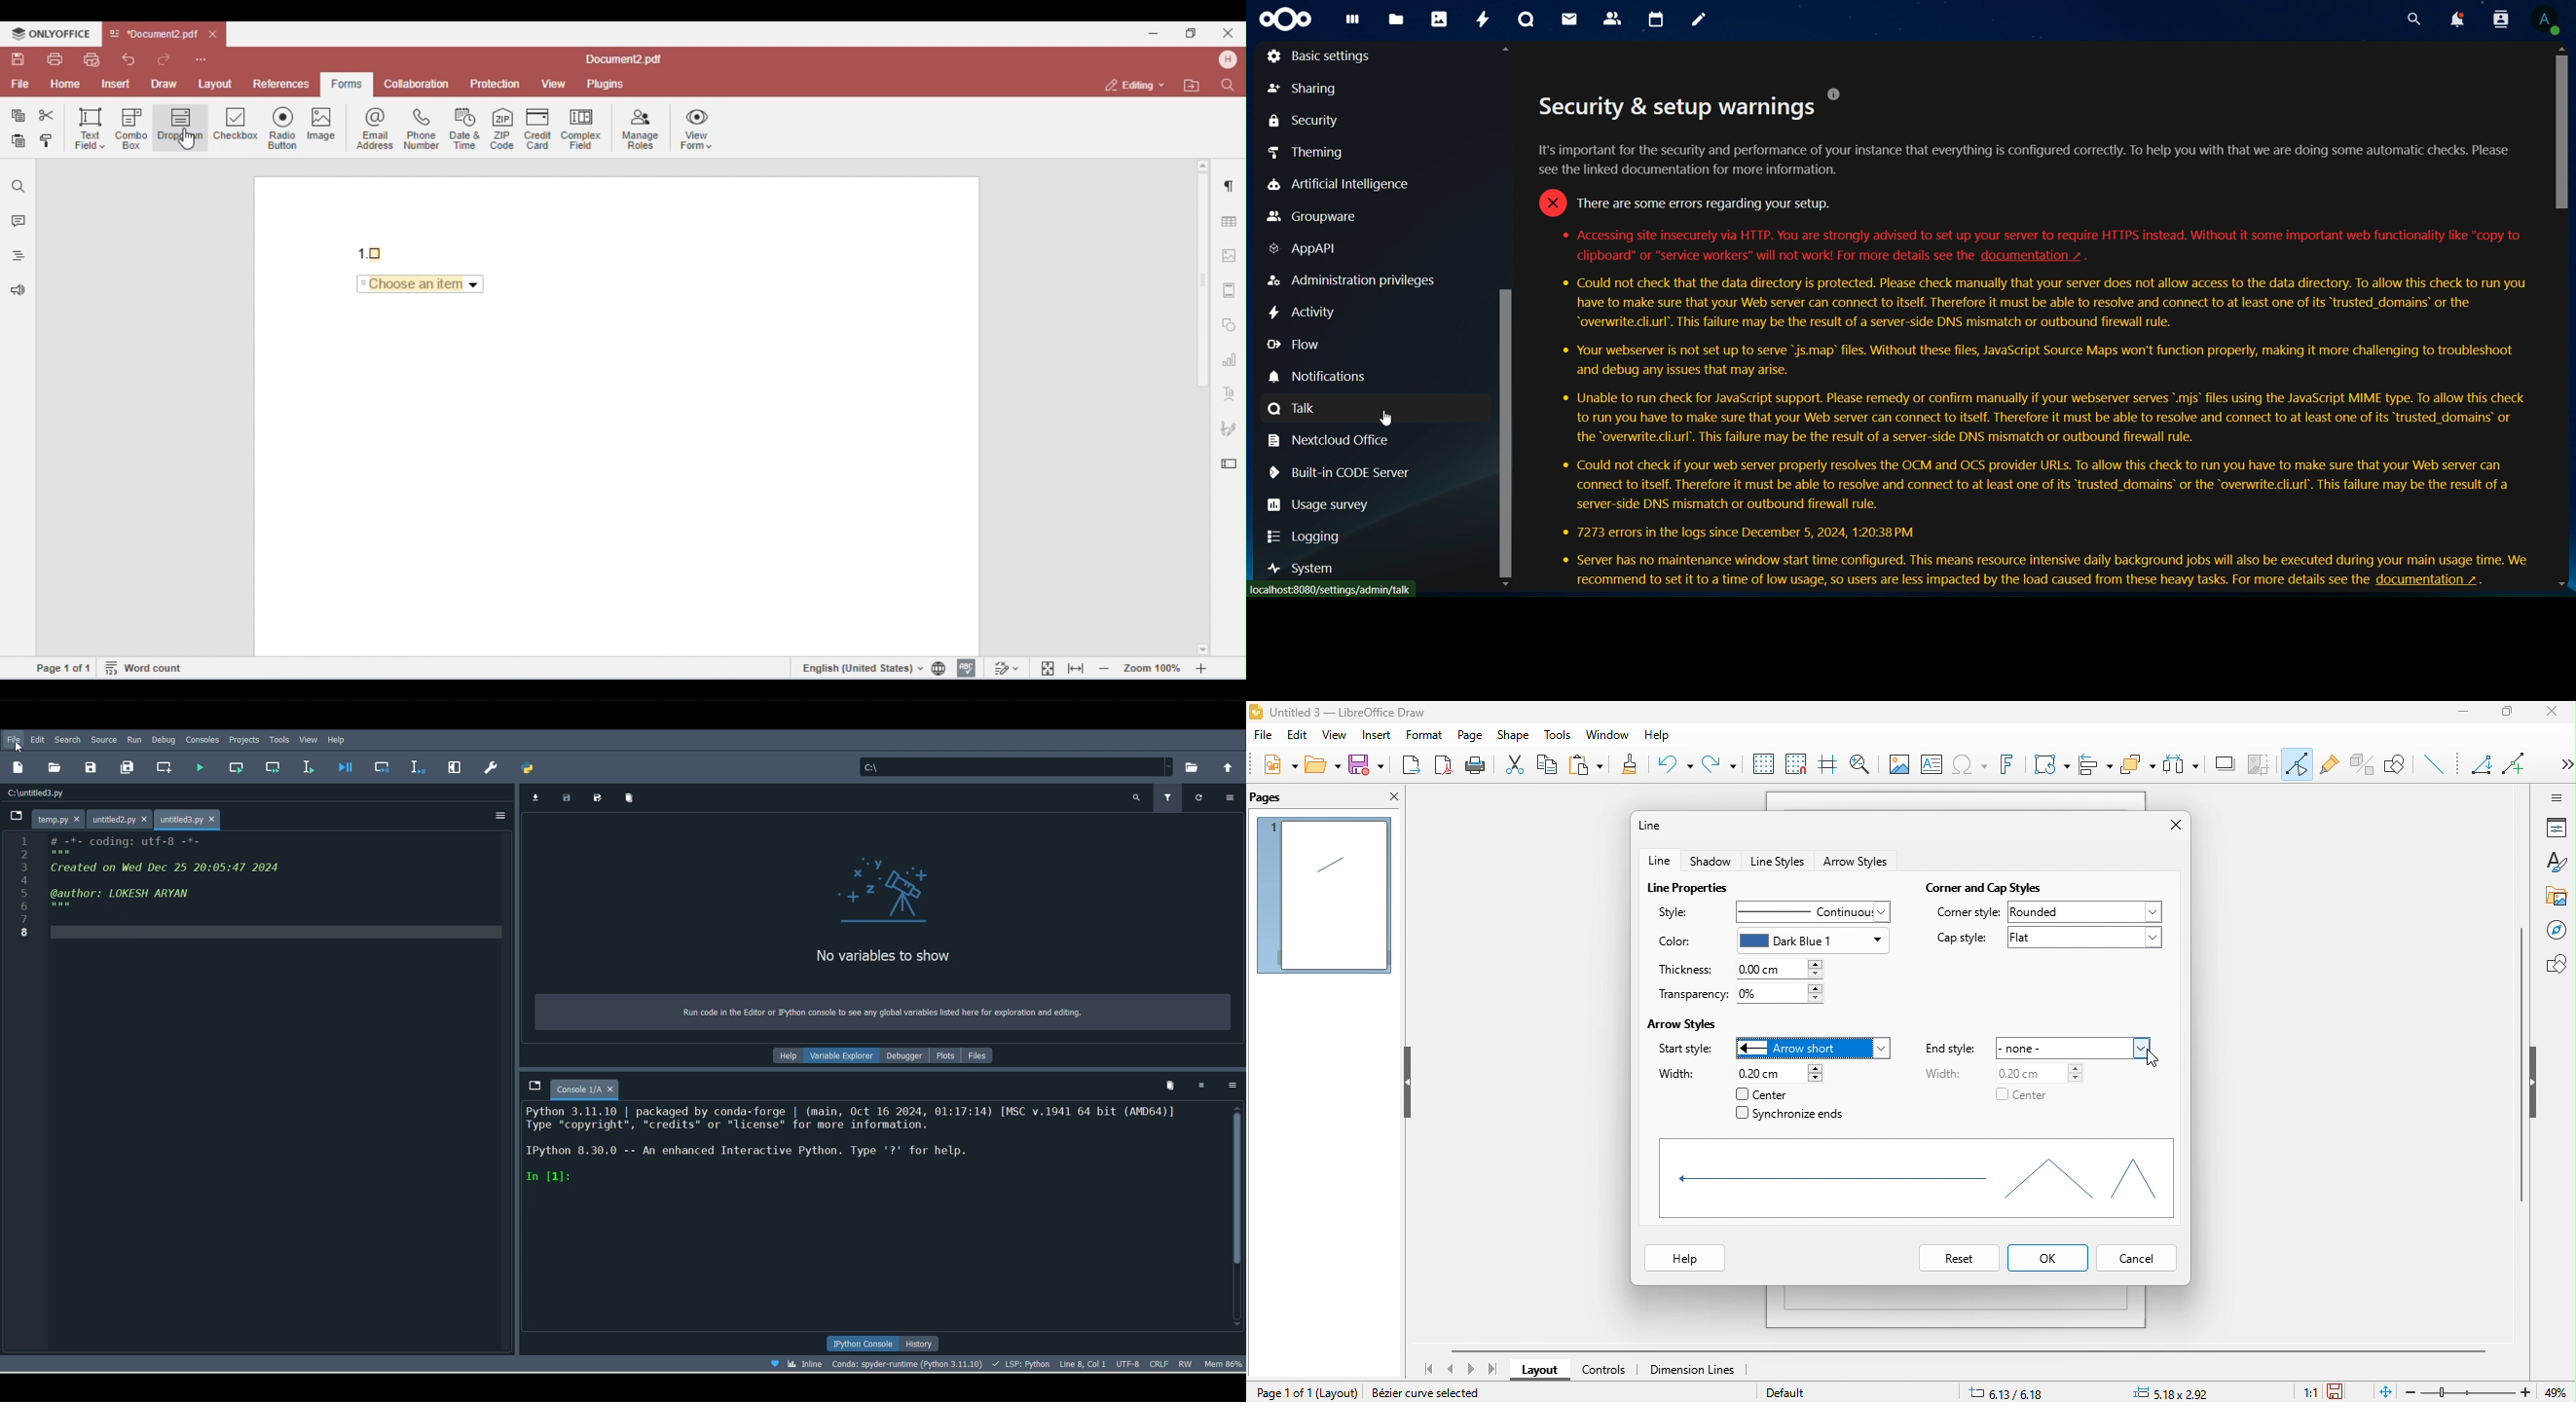 Image resolution: width=2576 pixels, height=1428 pixels. Describe the element at coordinates (1406, 1084) in the screenshot. I see `hide` at that location.